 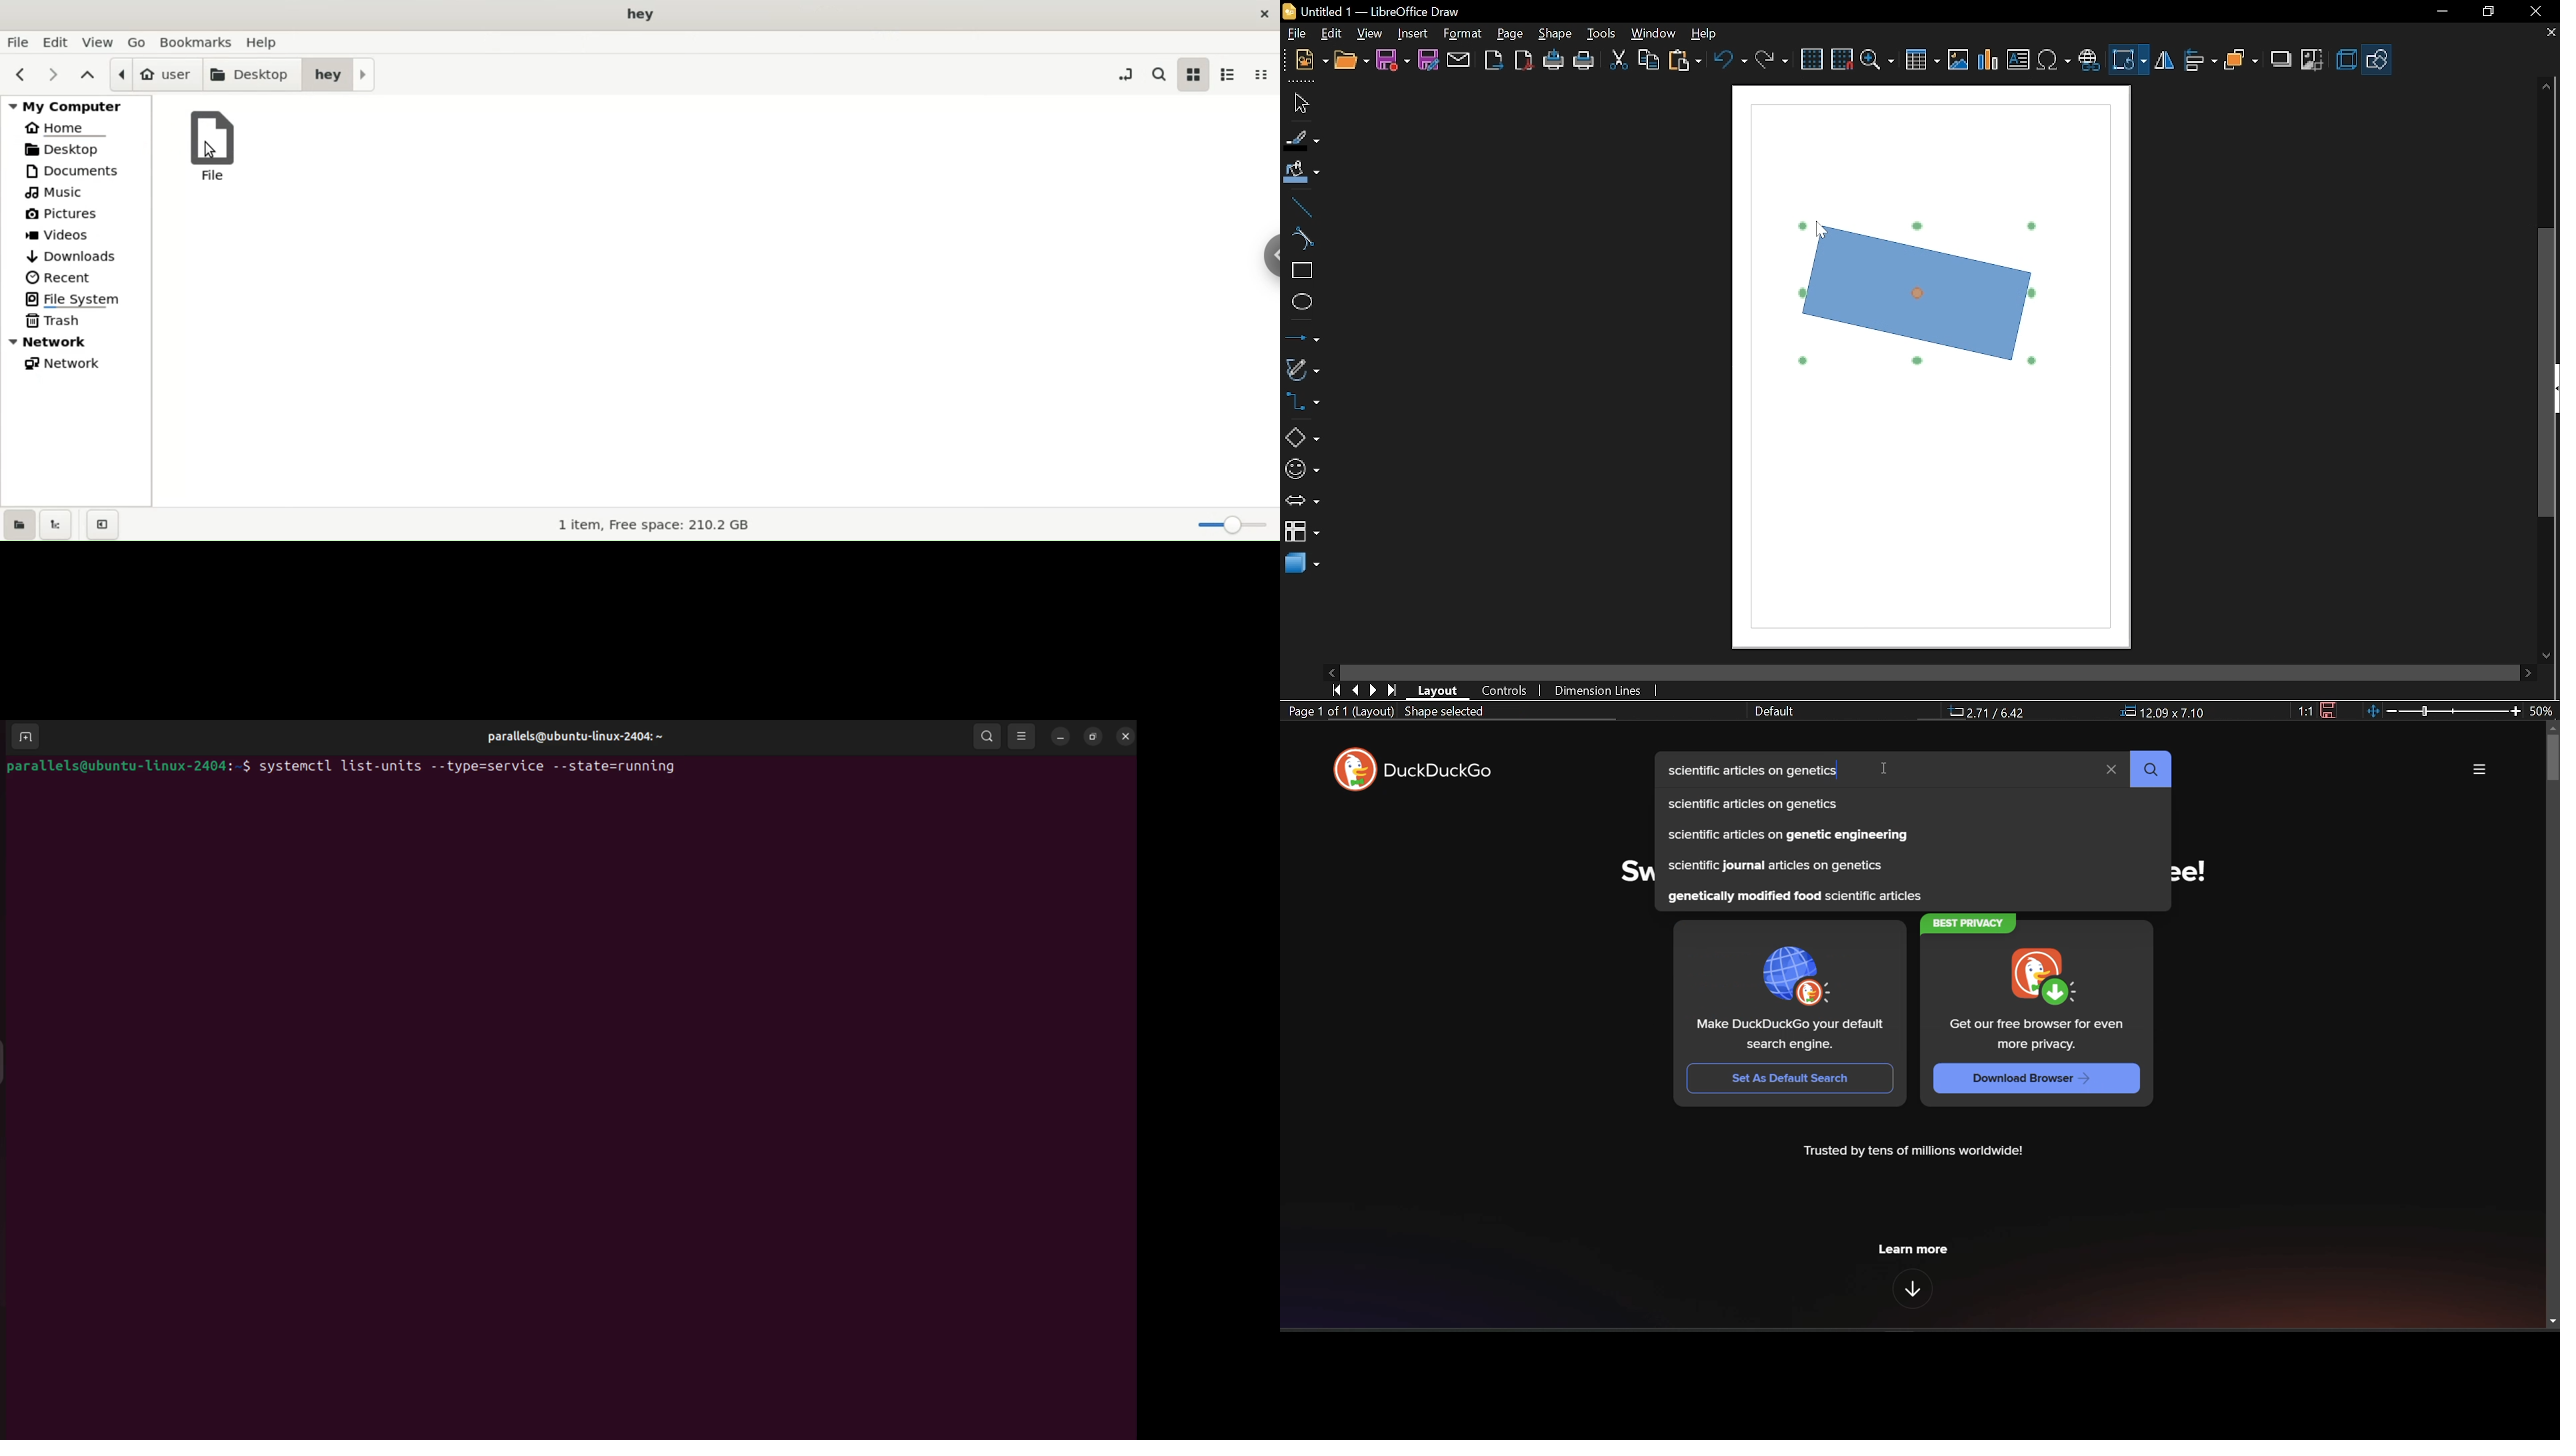 What do you see at coordinates (2242, 59) in the screenshot?
I see `arrange` at bounding box center [2242, 59].